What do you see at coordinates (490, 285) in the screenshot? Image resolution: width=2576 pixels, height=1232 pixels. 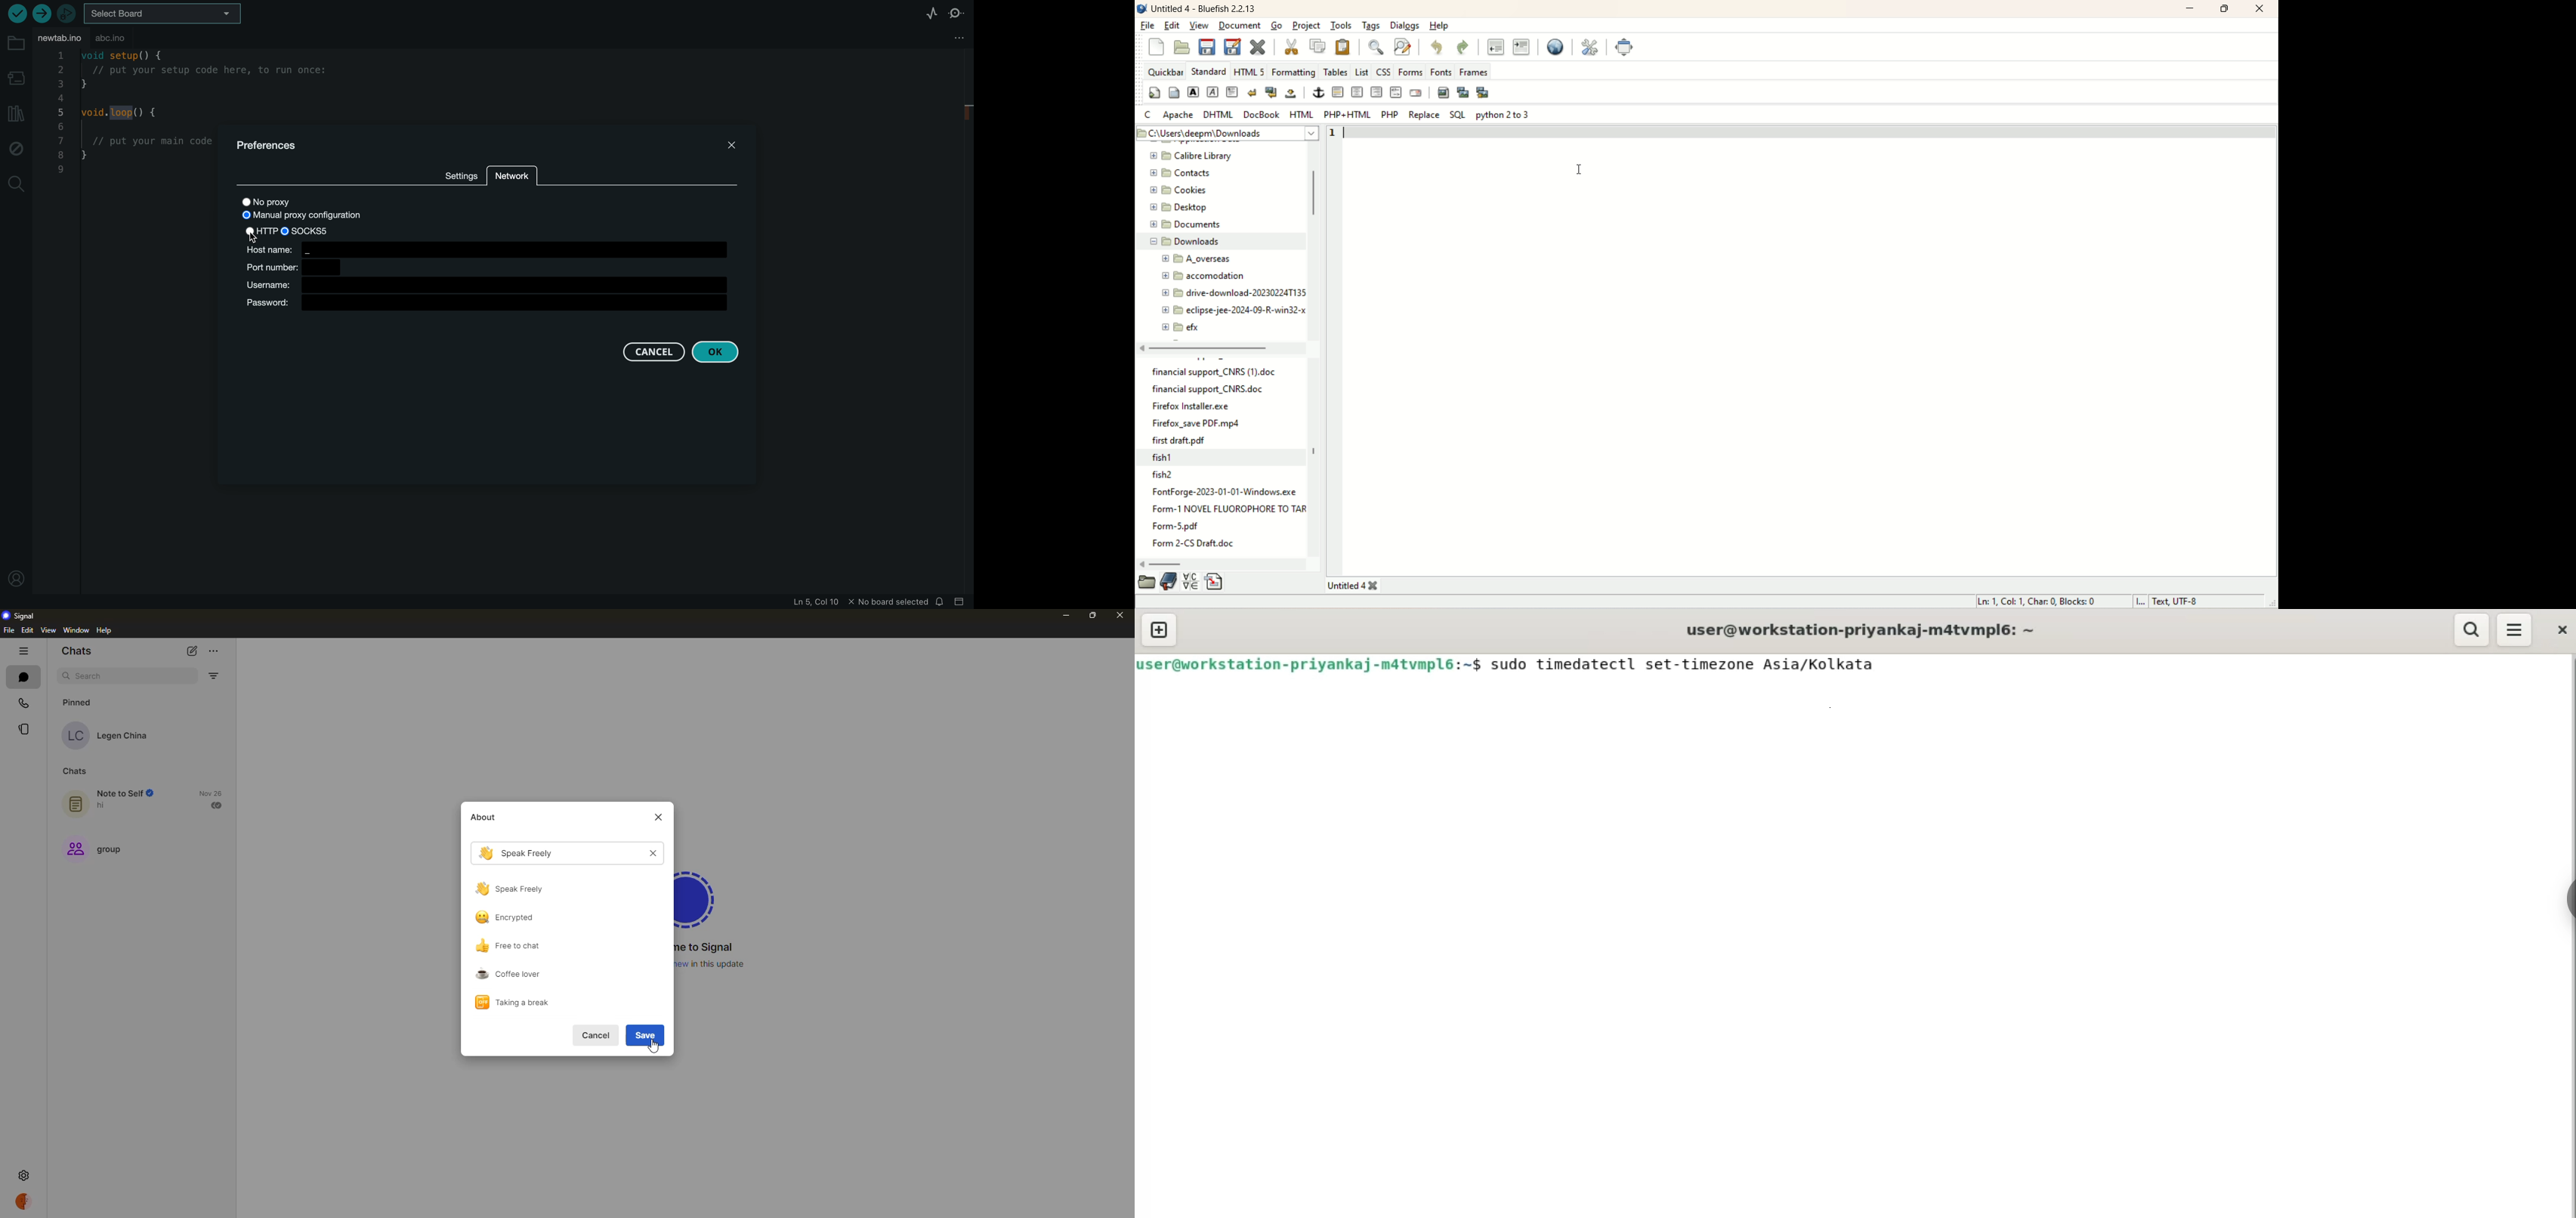 I see `username` at bounding box center [490, 285].